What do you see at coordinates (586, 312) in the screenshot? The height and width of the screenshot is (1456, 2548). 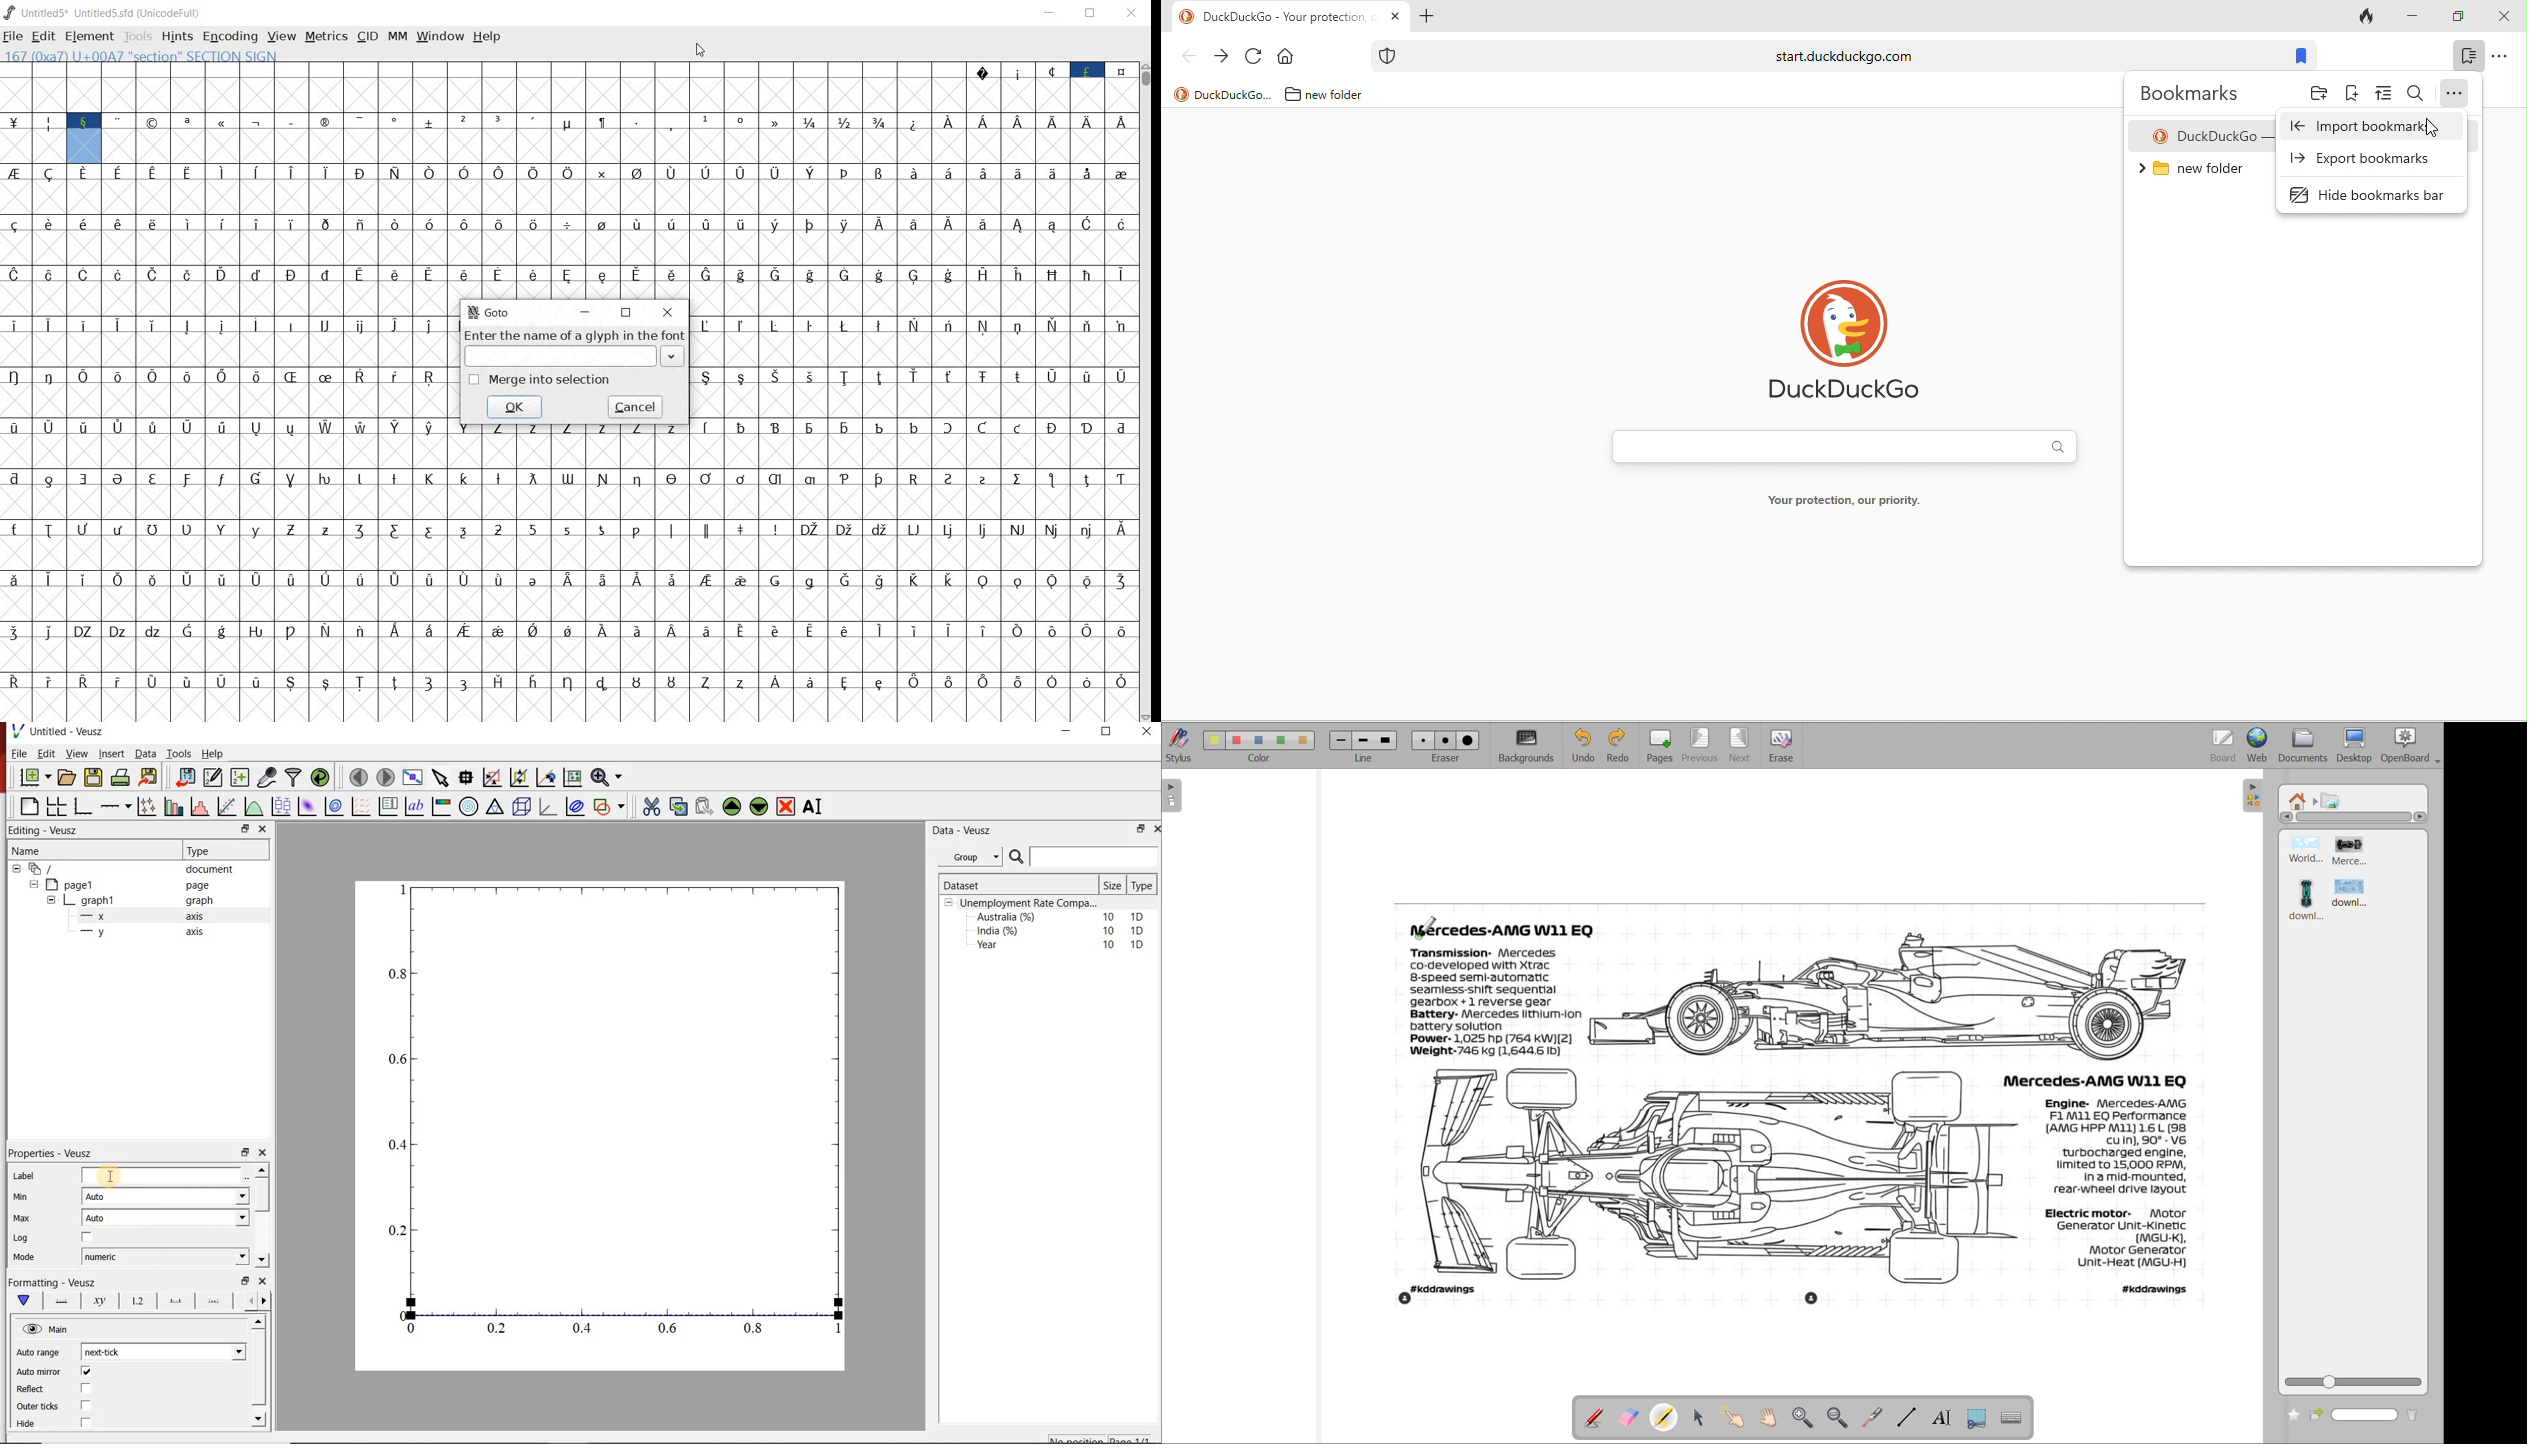 I see `minimize` at bounding box center [586, 312].